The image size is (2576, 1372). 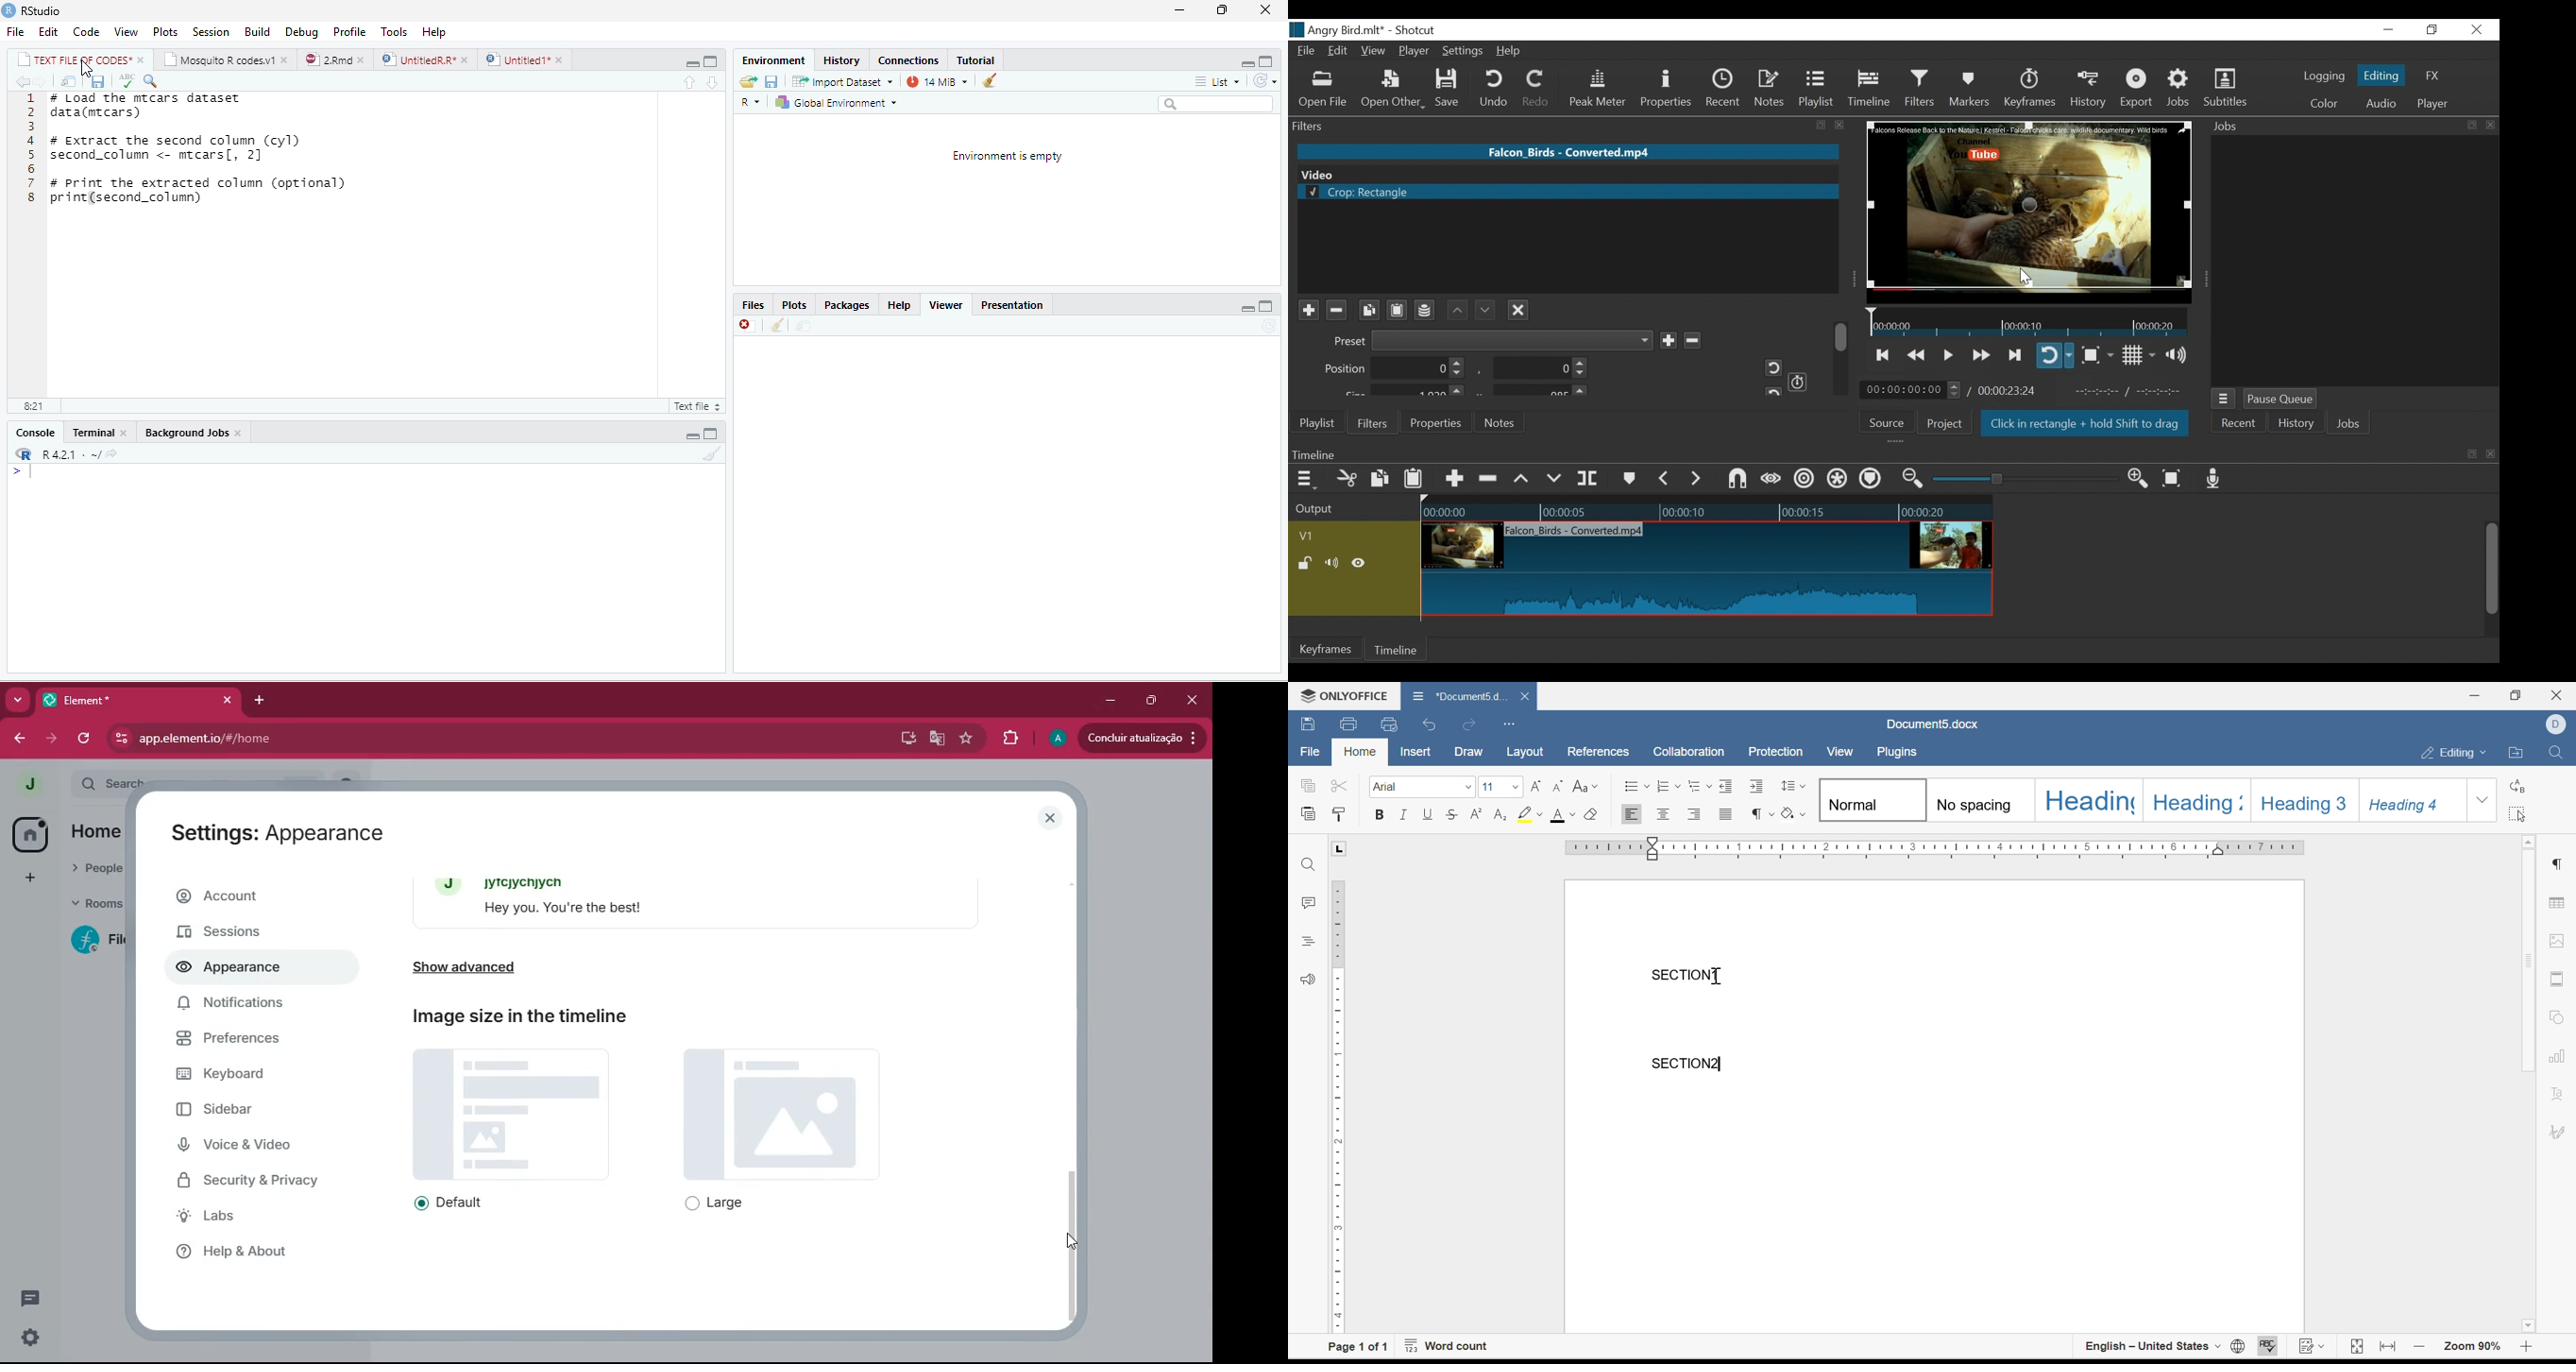 I want to click on document name, so click(x=1458, y=695).